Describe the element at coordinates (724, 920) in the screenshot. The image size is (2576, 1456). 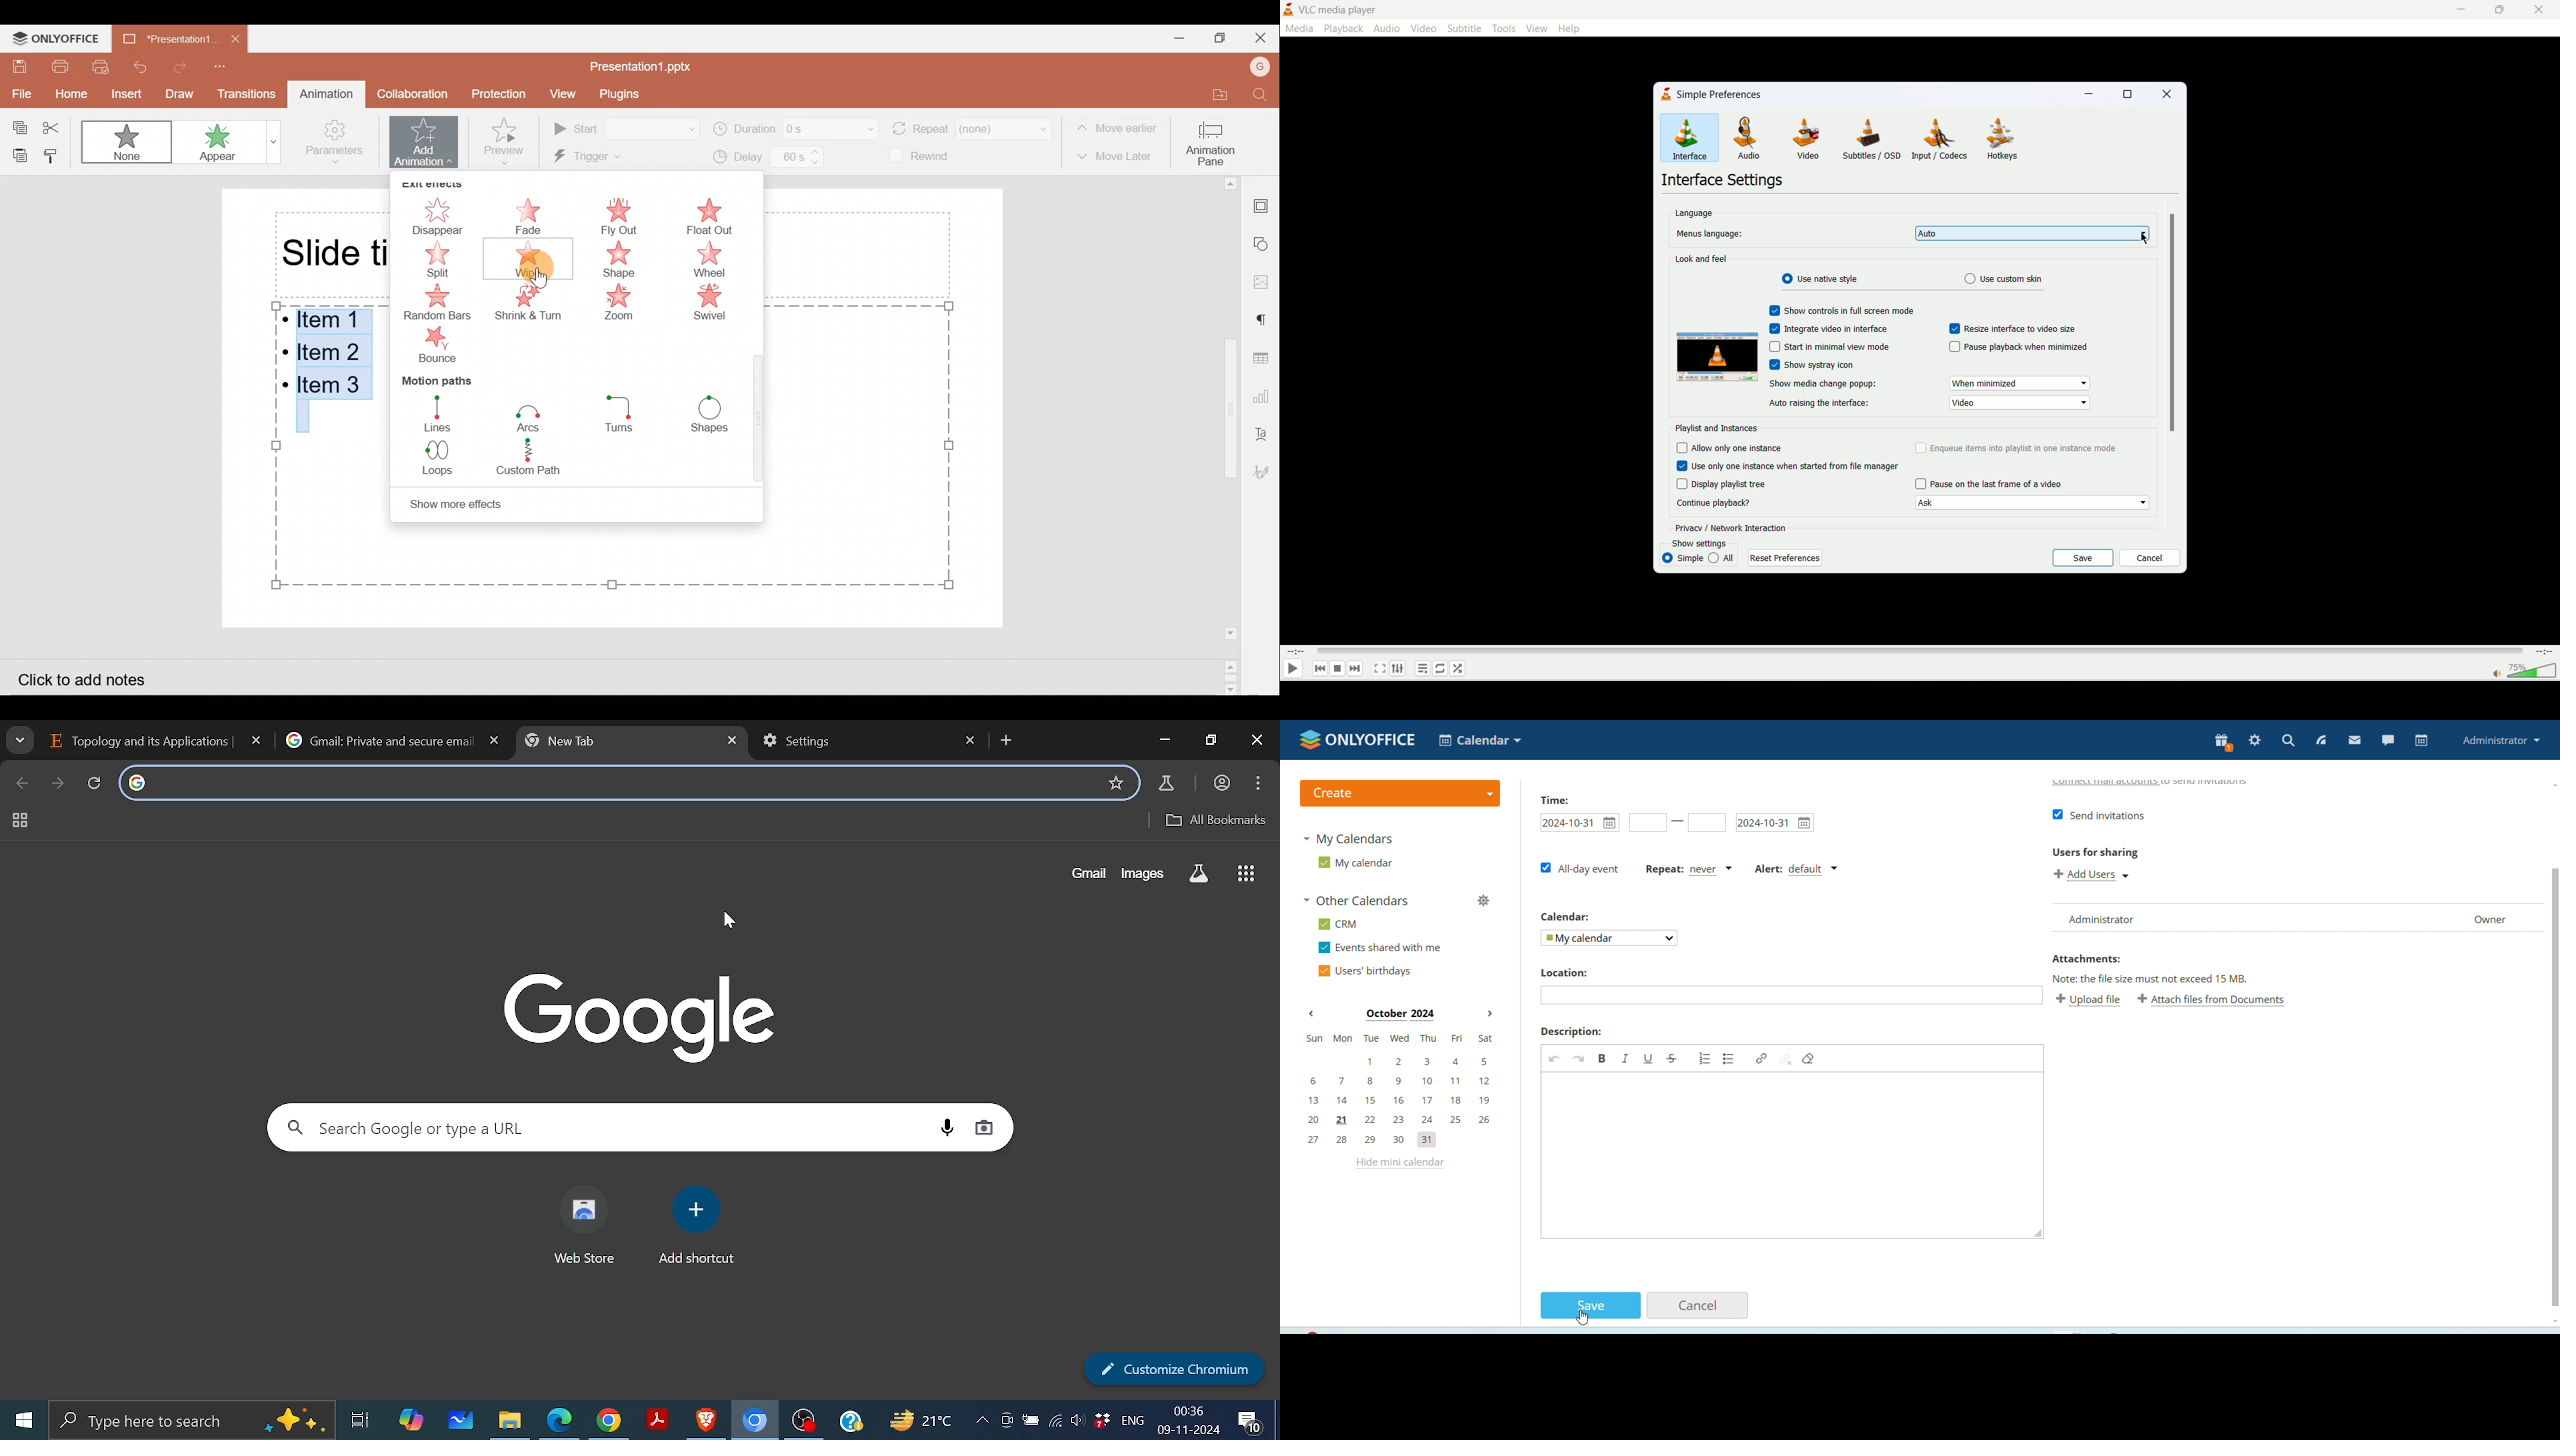
I see `cursor` at that location.